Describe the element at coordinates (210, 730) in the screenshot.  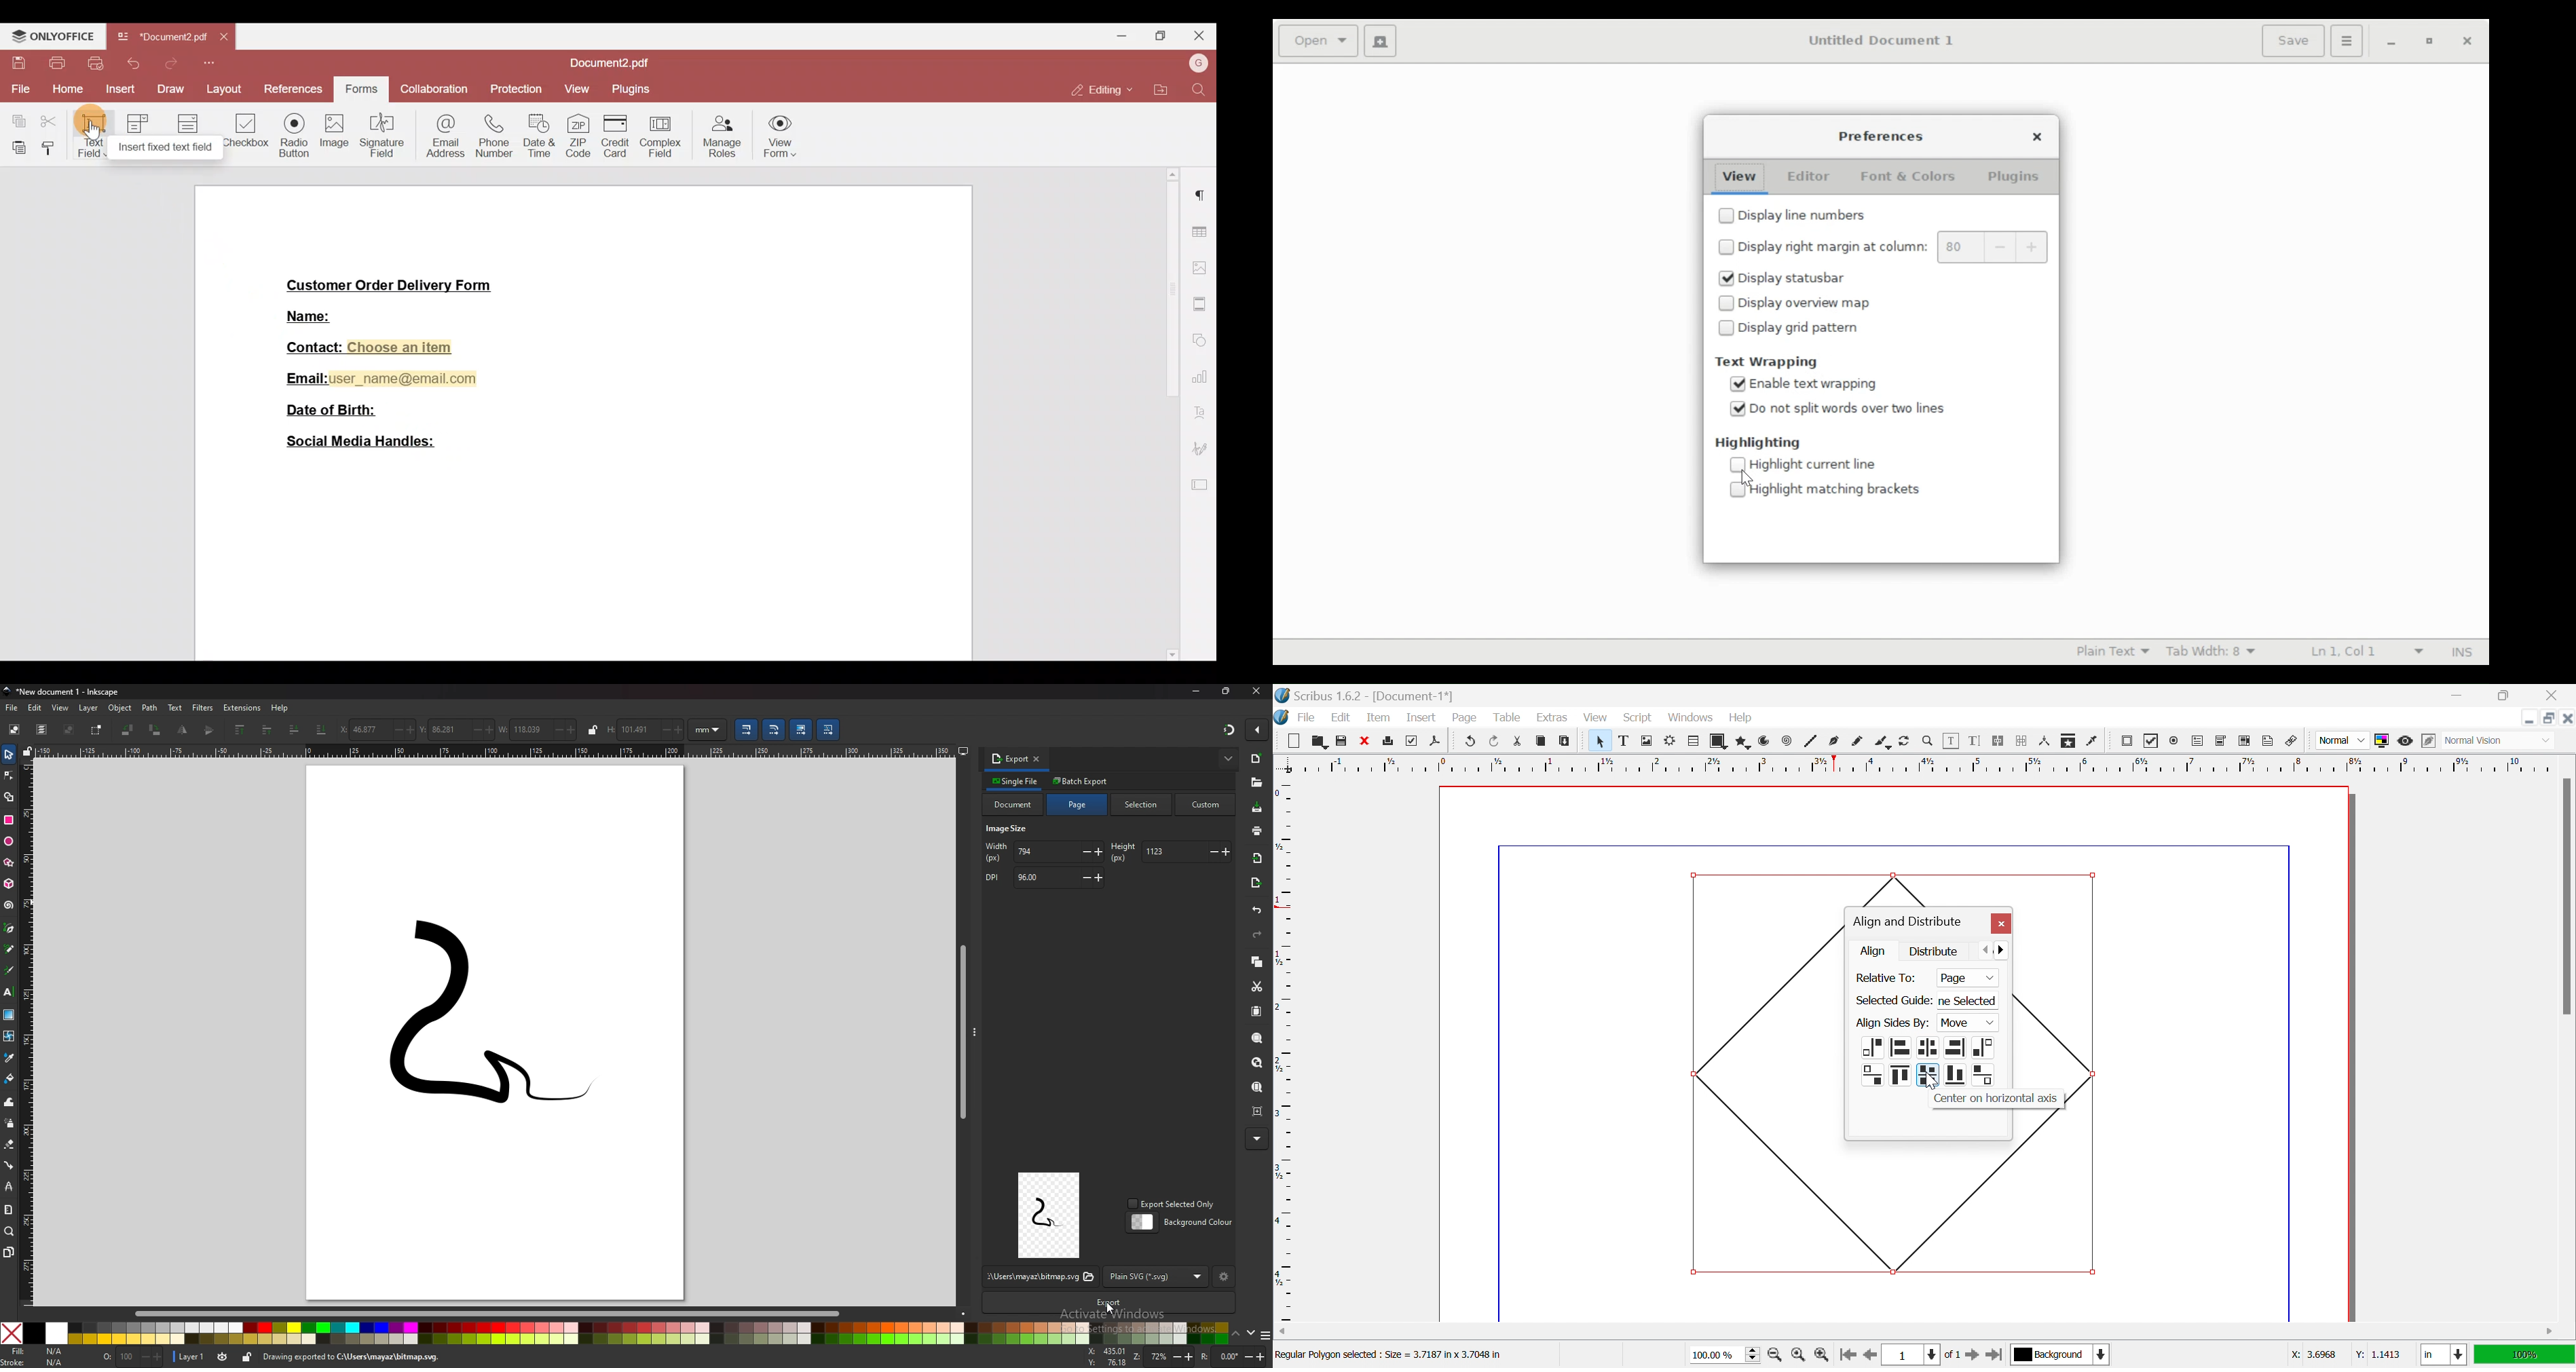
I see `flip horizontally` at that location.